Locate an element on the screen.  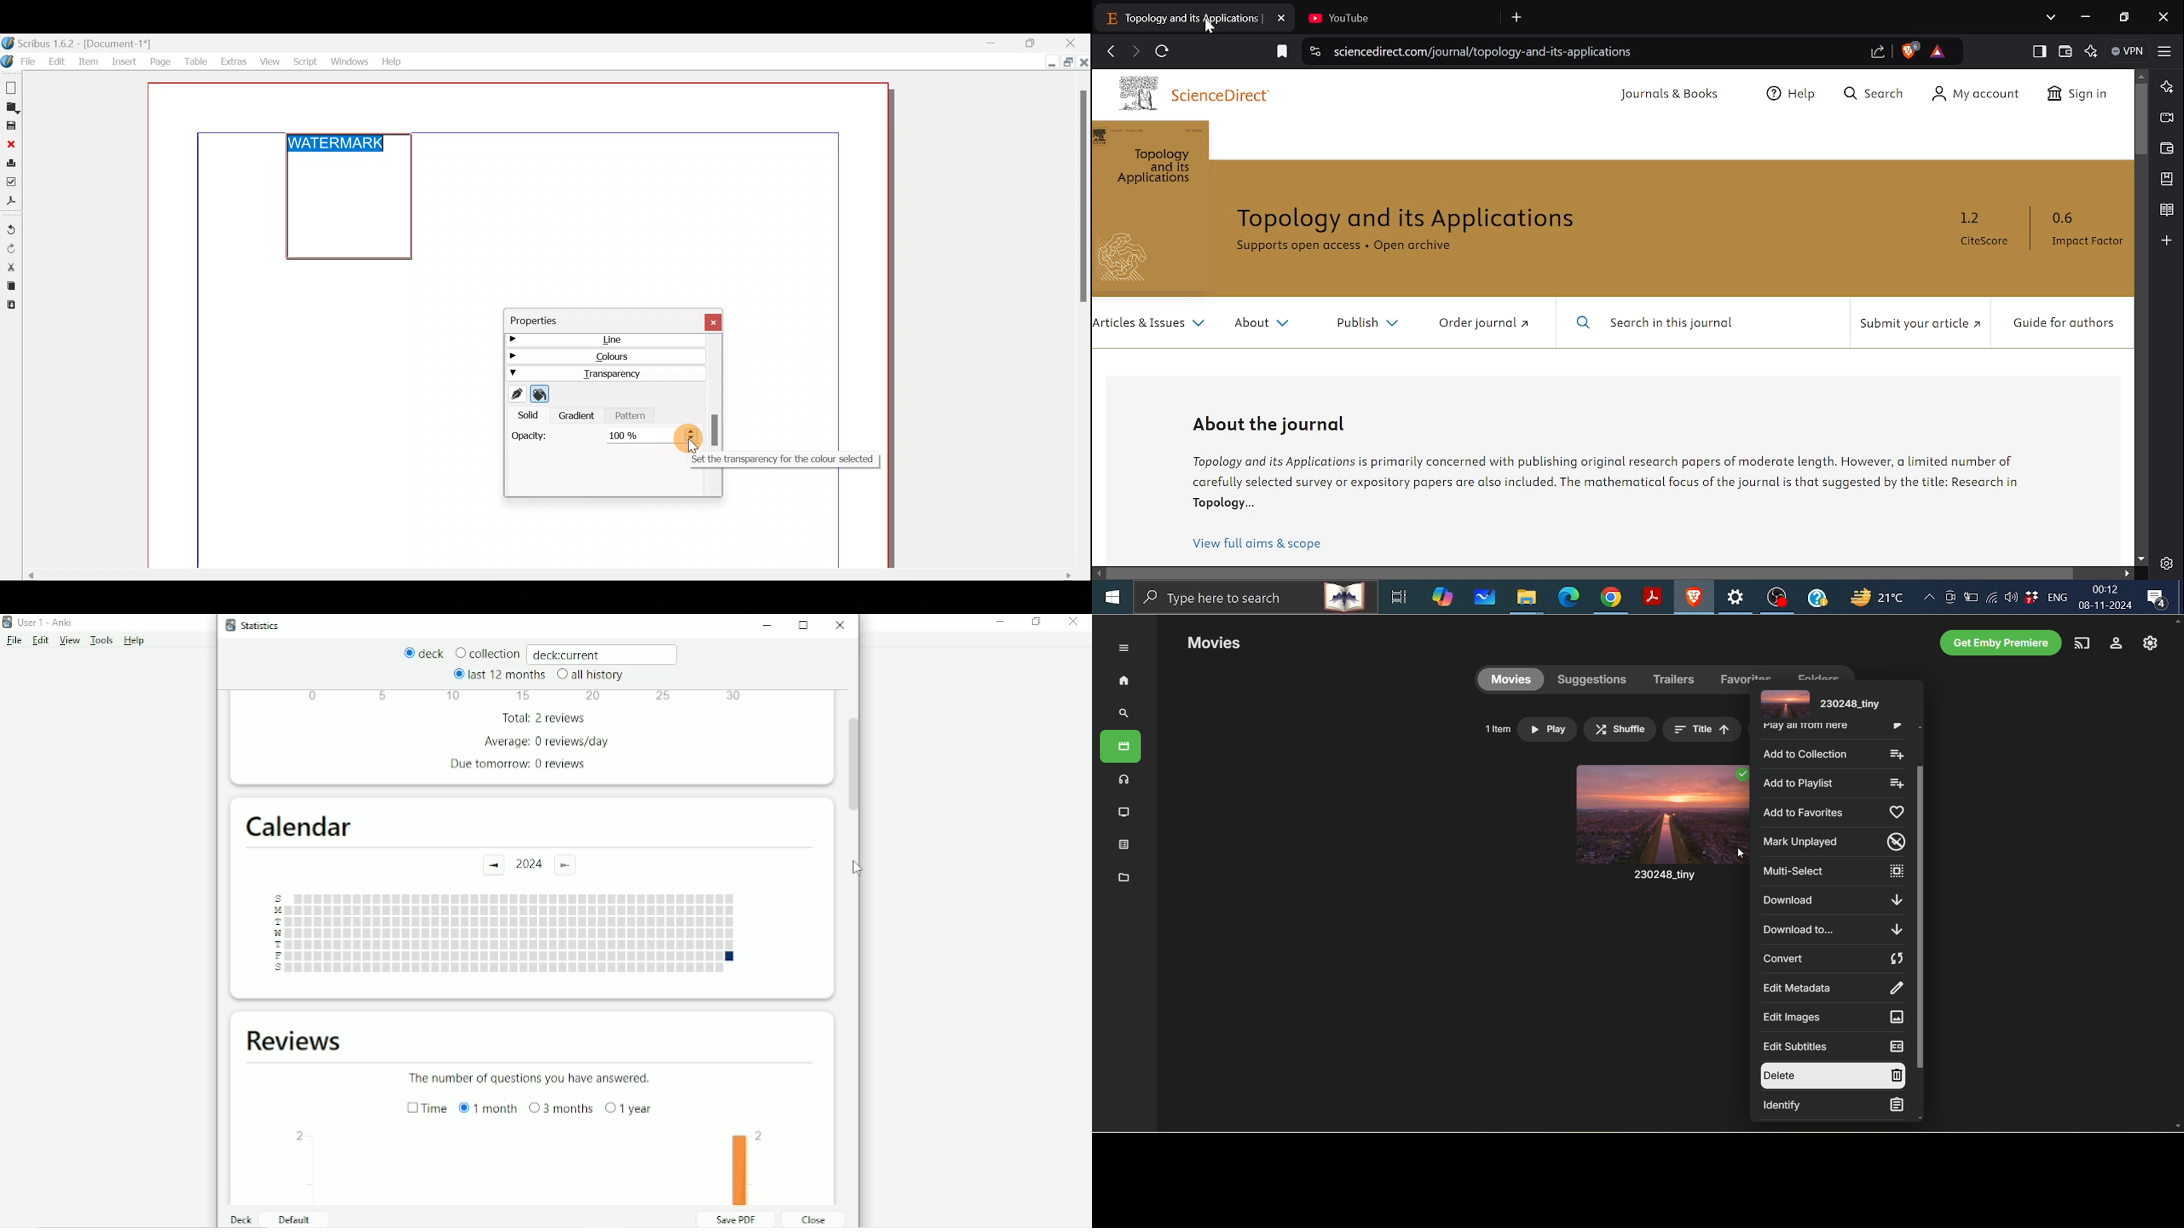
Scroll bar is located at coordinates (717, 429).